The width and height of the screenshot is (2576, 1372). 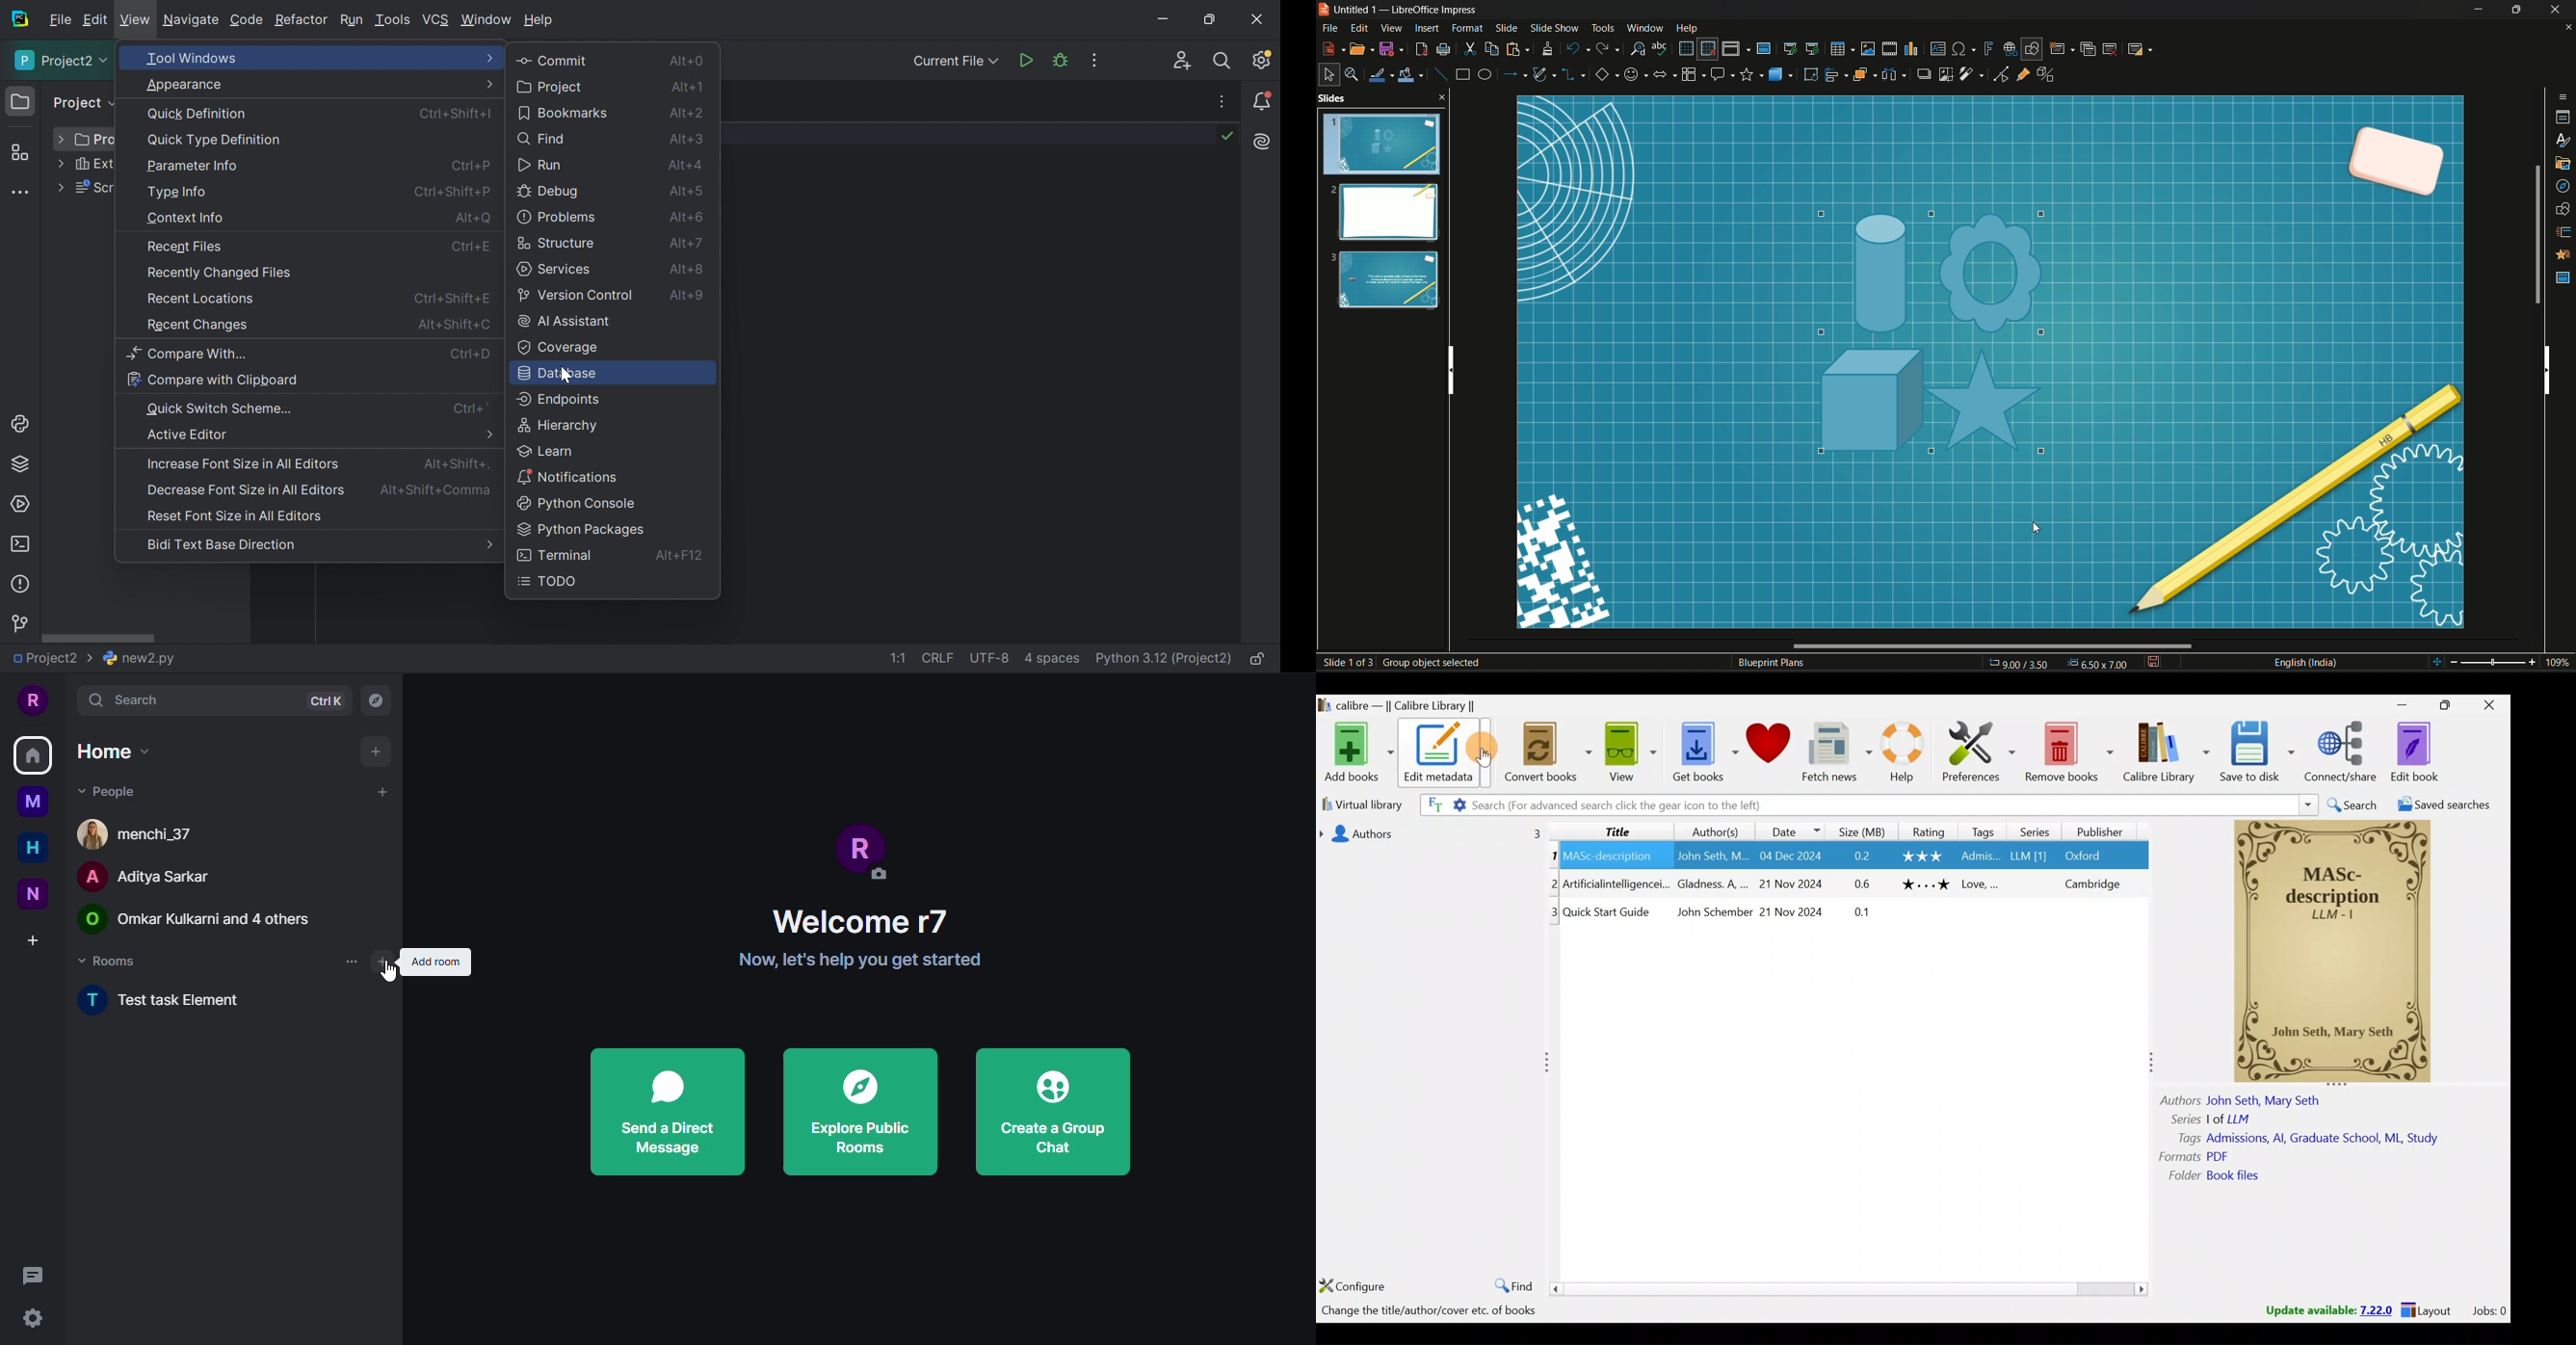 What do you see at coordinates (1763, 48) in the screenshot?
I see `master slide` at bounding box center [1763, 48].